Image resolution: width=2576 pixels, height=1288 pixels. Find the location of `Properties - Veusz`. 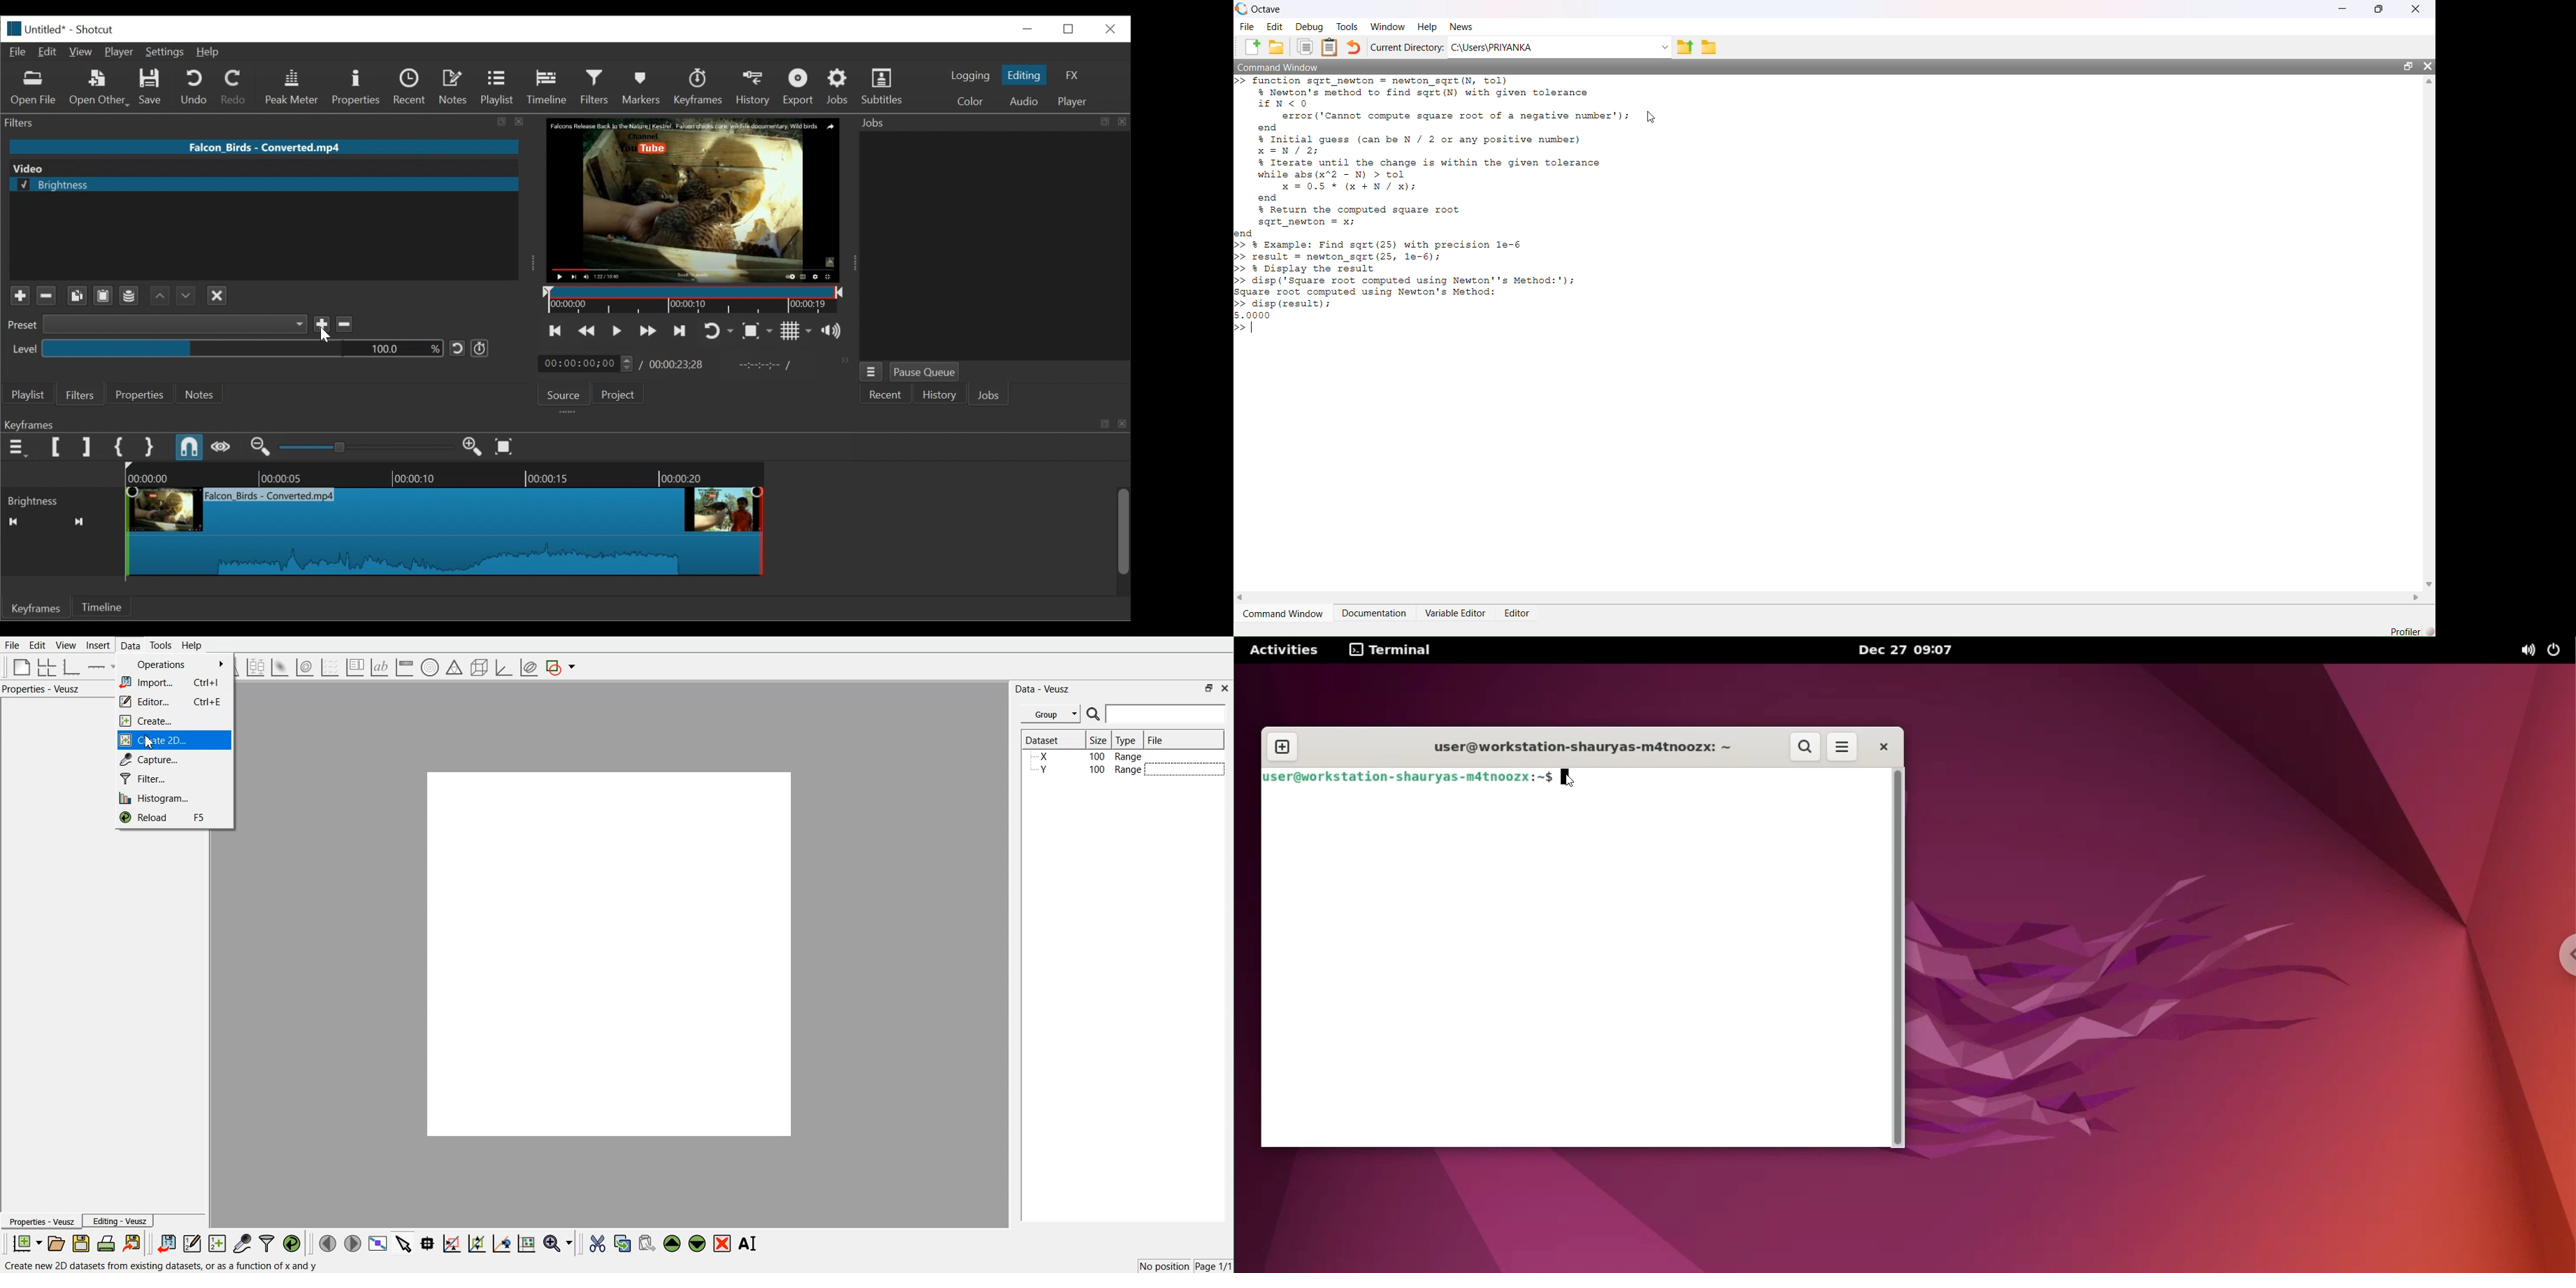

Properties - Veusz is located at coordinates (41, 689).